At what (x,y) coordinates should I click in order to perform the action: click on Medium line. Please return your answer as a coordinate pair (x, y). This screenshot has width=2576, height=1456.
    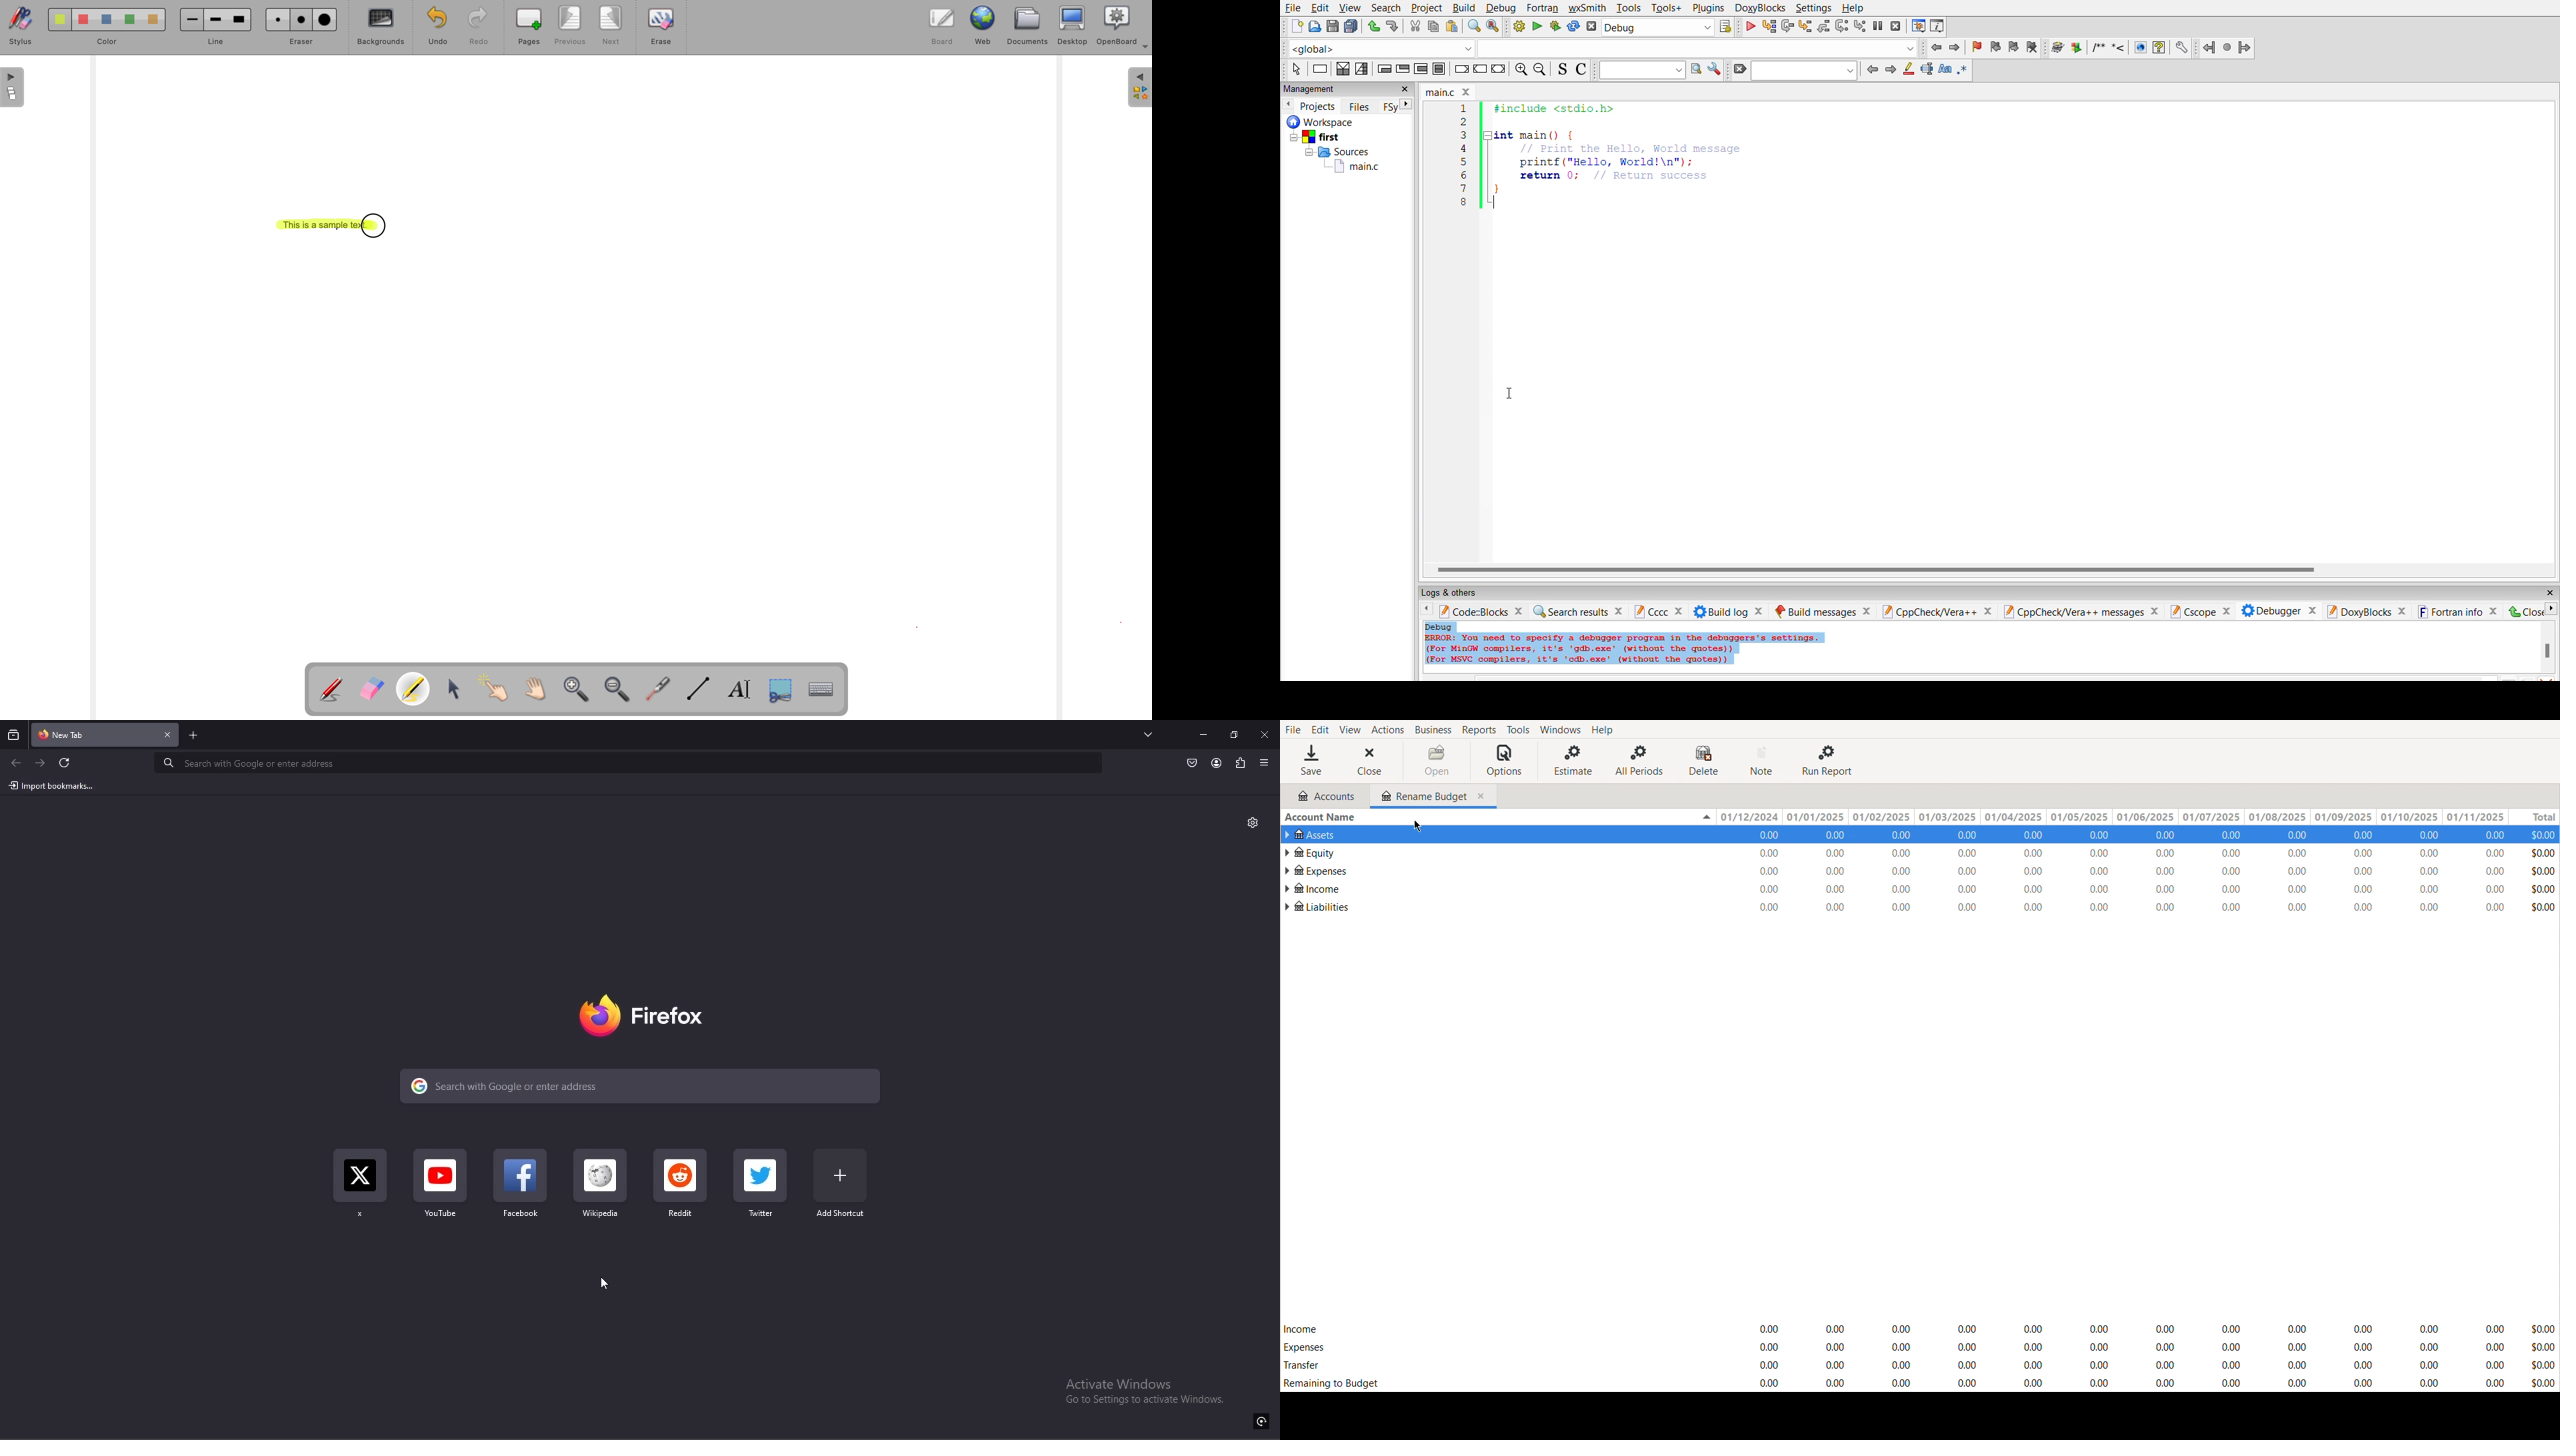
    Looking at the image, I should click on (216, 20).